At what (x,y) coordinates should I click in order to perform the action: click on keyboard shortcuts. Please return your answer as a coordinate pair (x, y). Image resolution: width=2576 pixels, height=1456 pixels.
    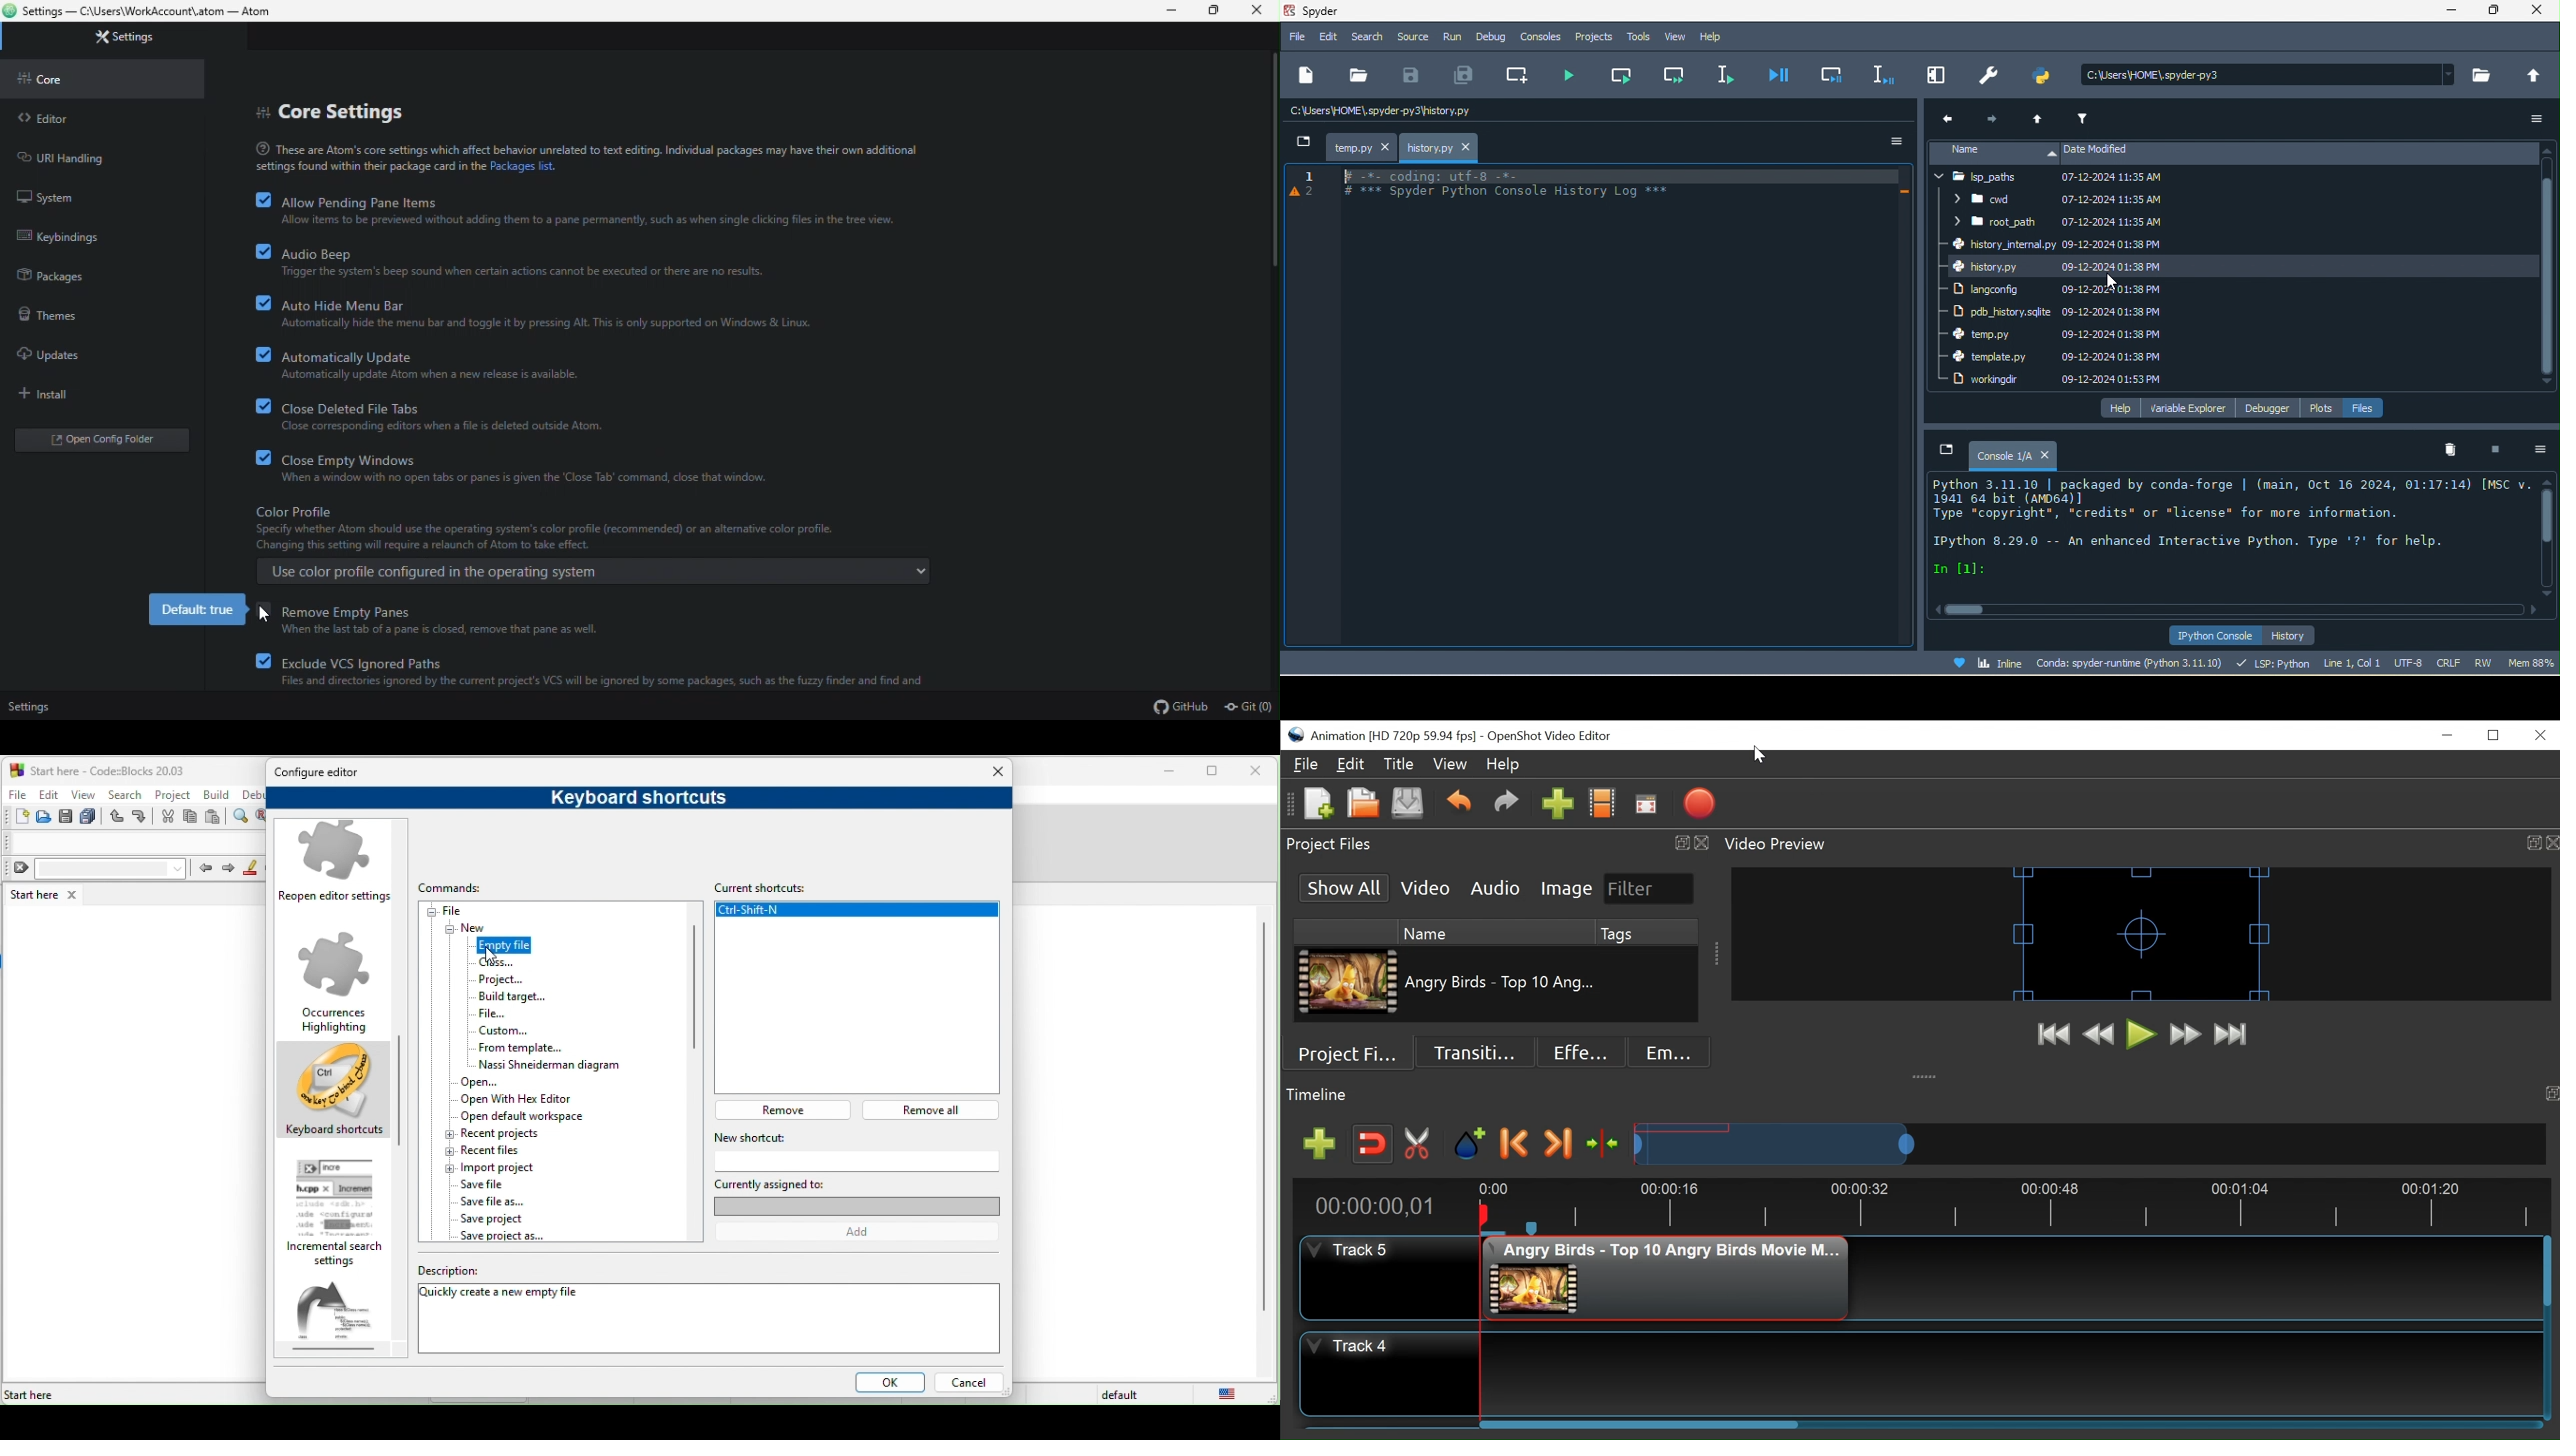
    Looking at the image, I should click on (630, 797).